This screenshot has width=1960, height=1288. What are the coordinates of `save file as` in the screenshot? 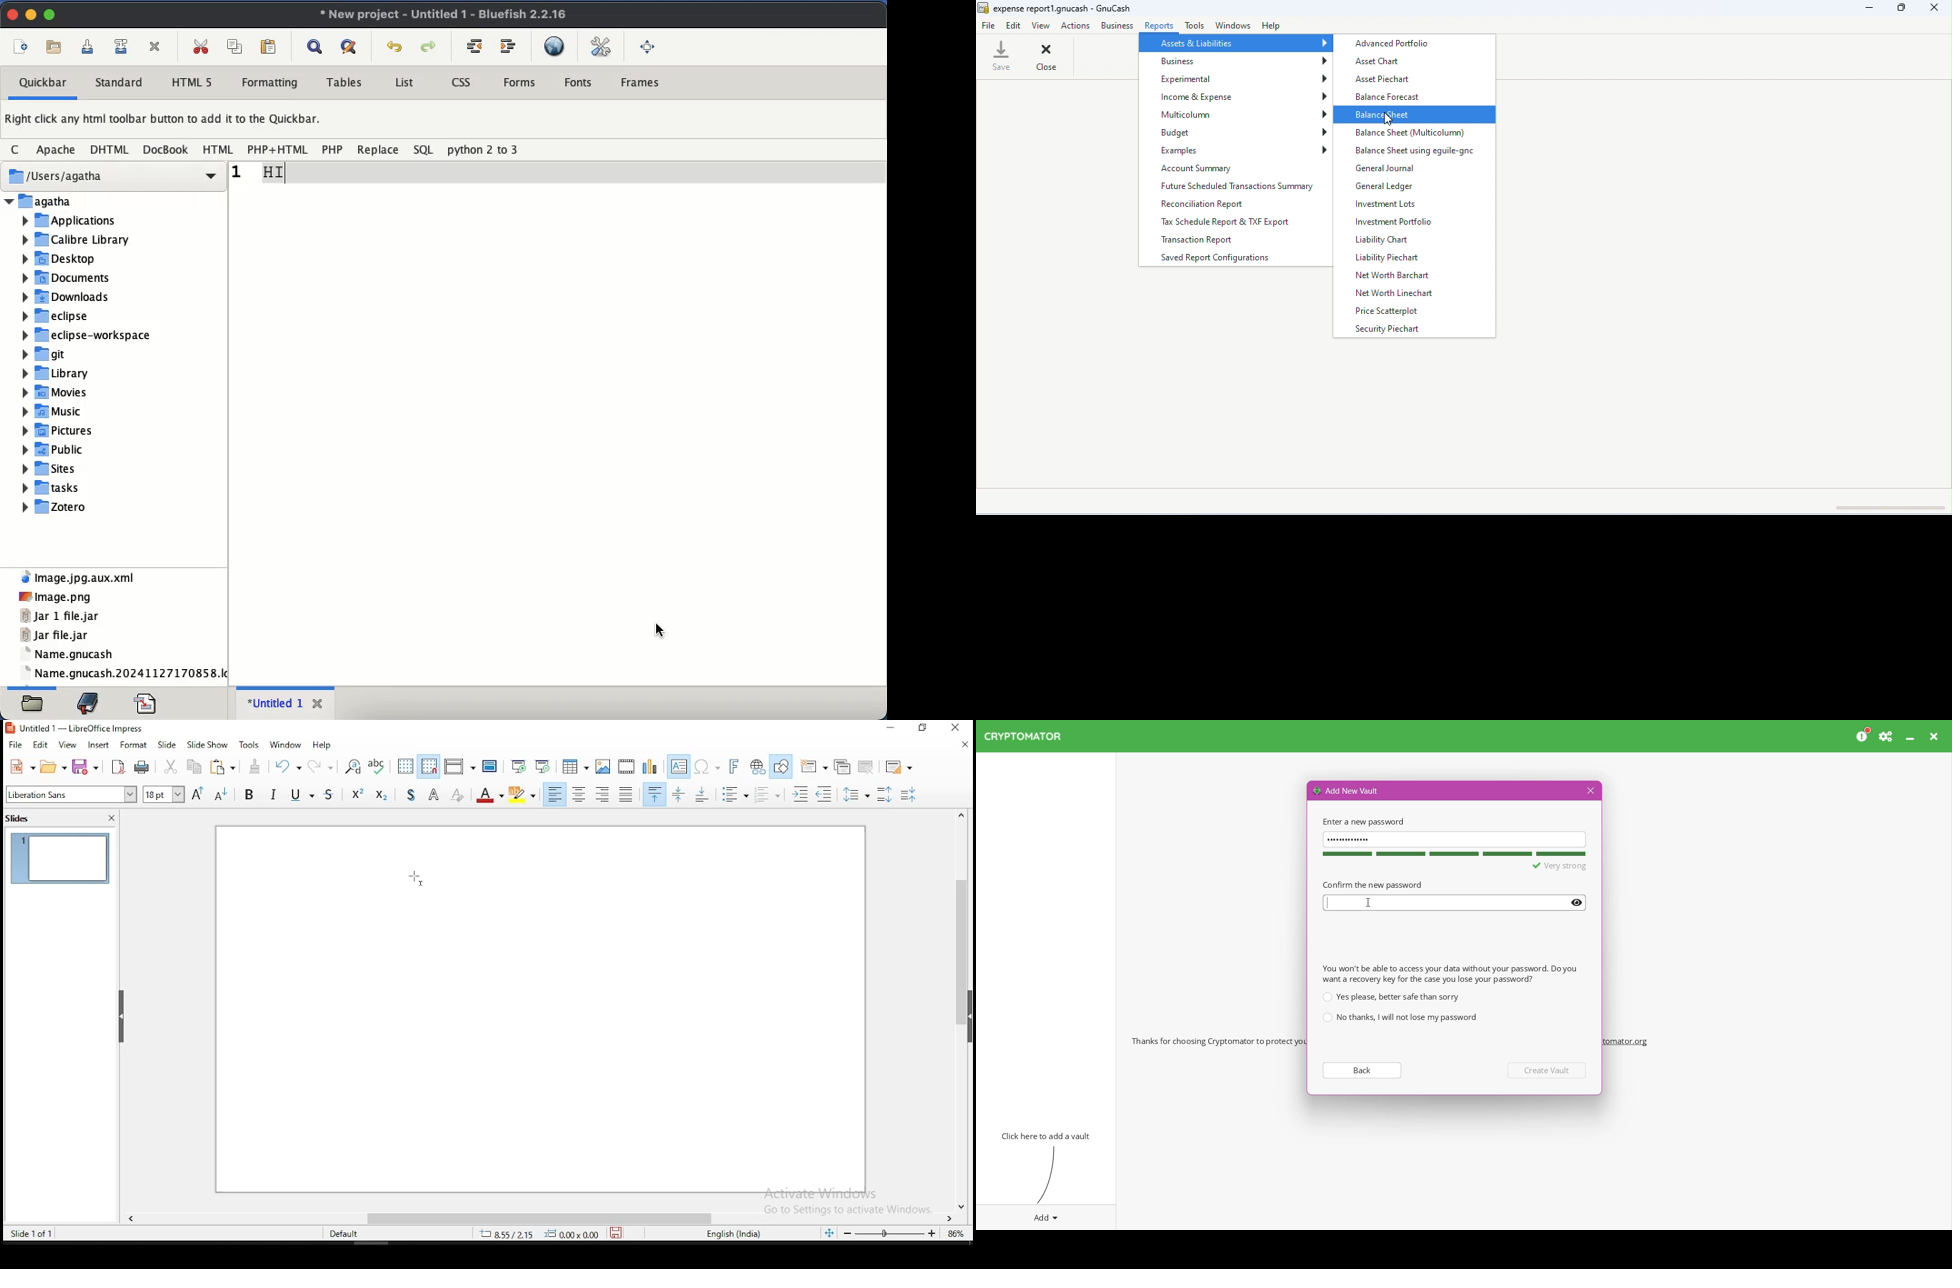 It's located at (123, 45).